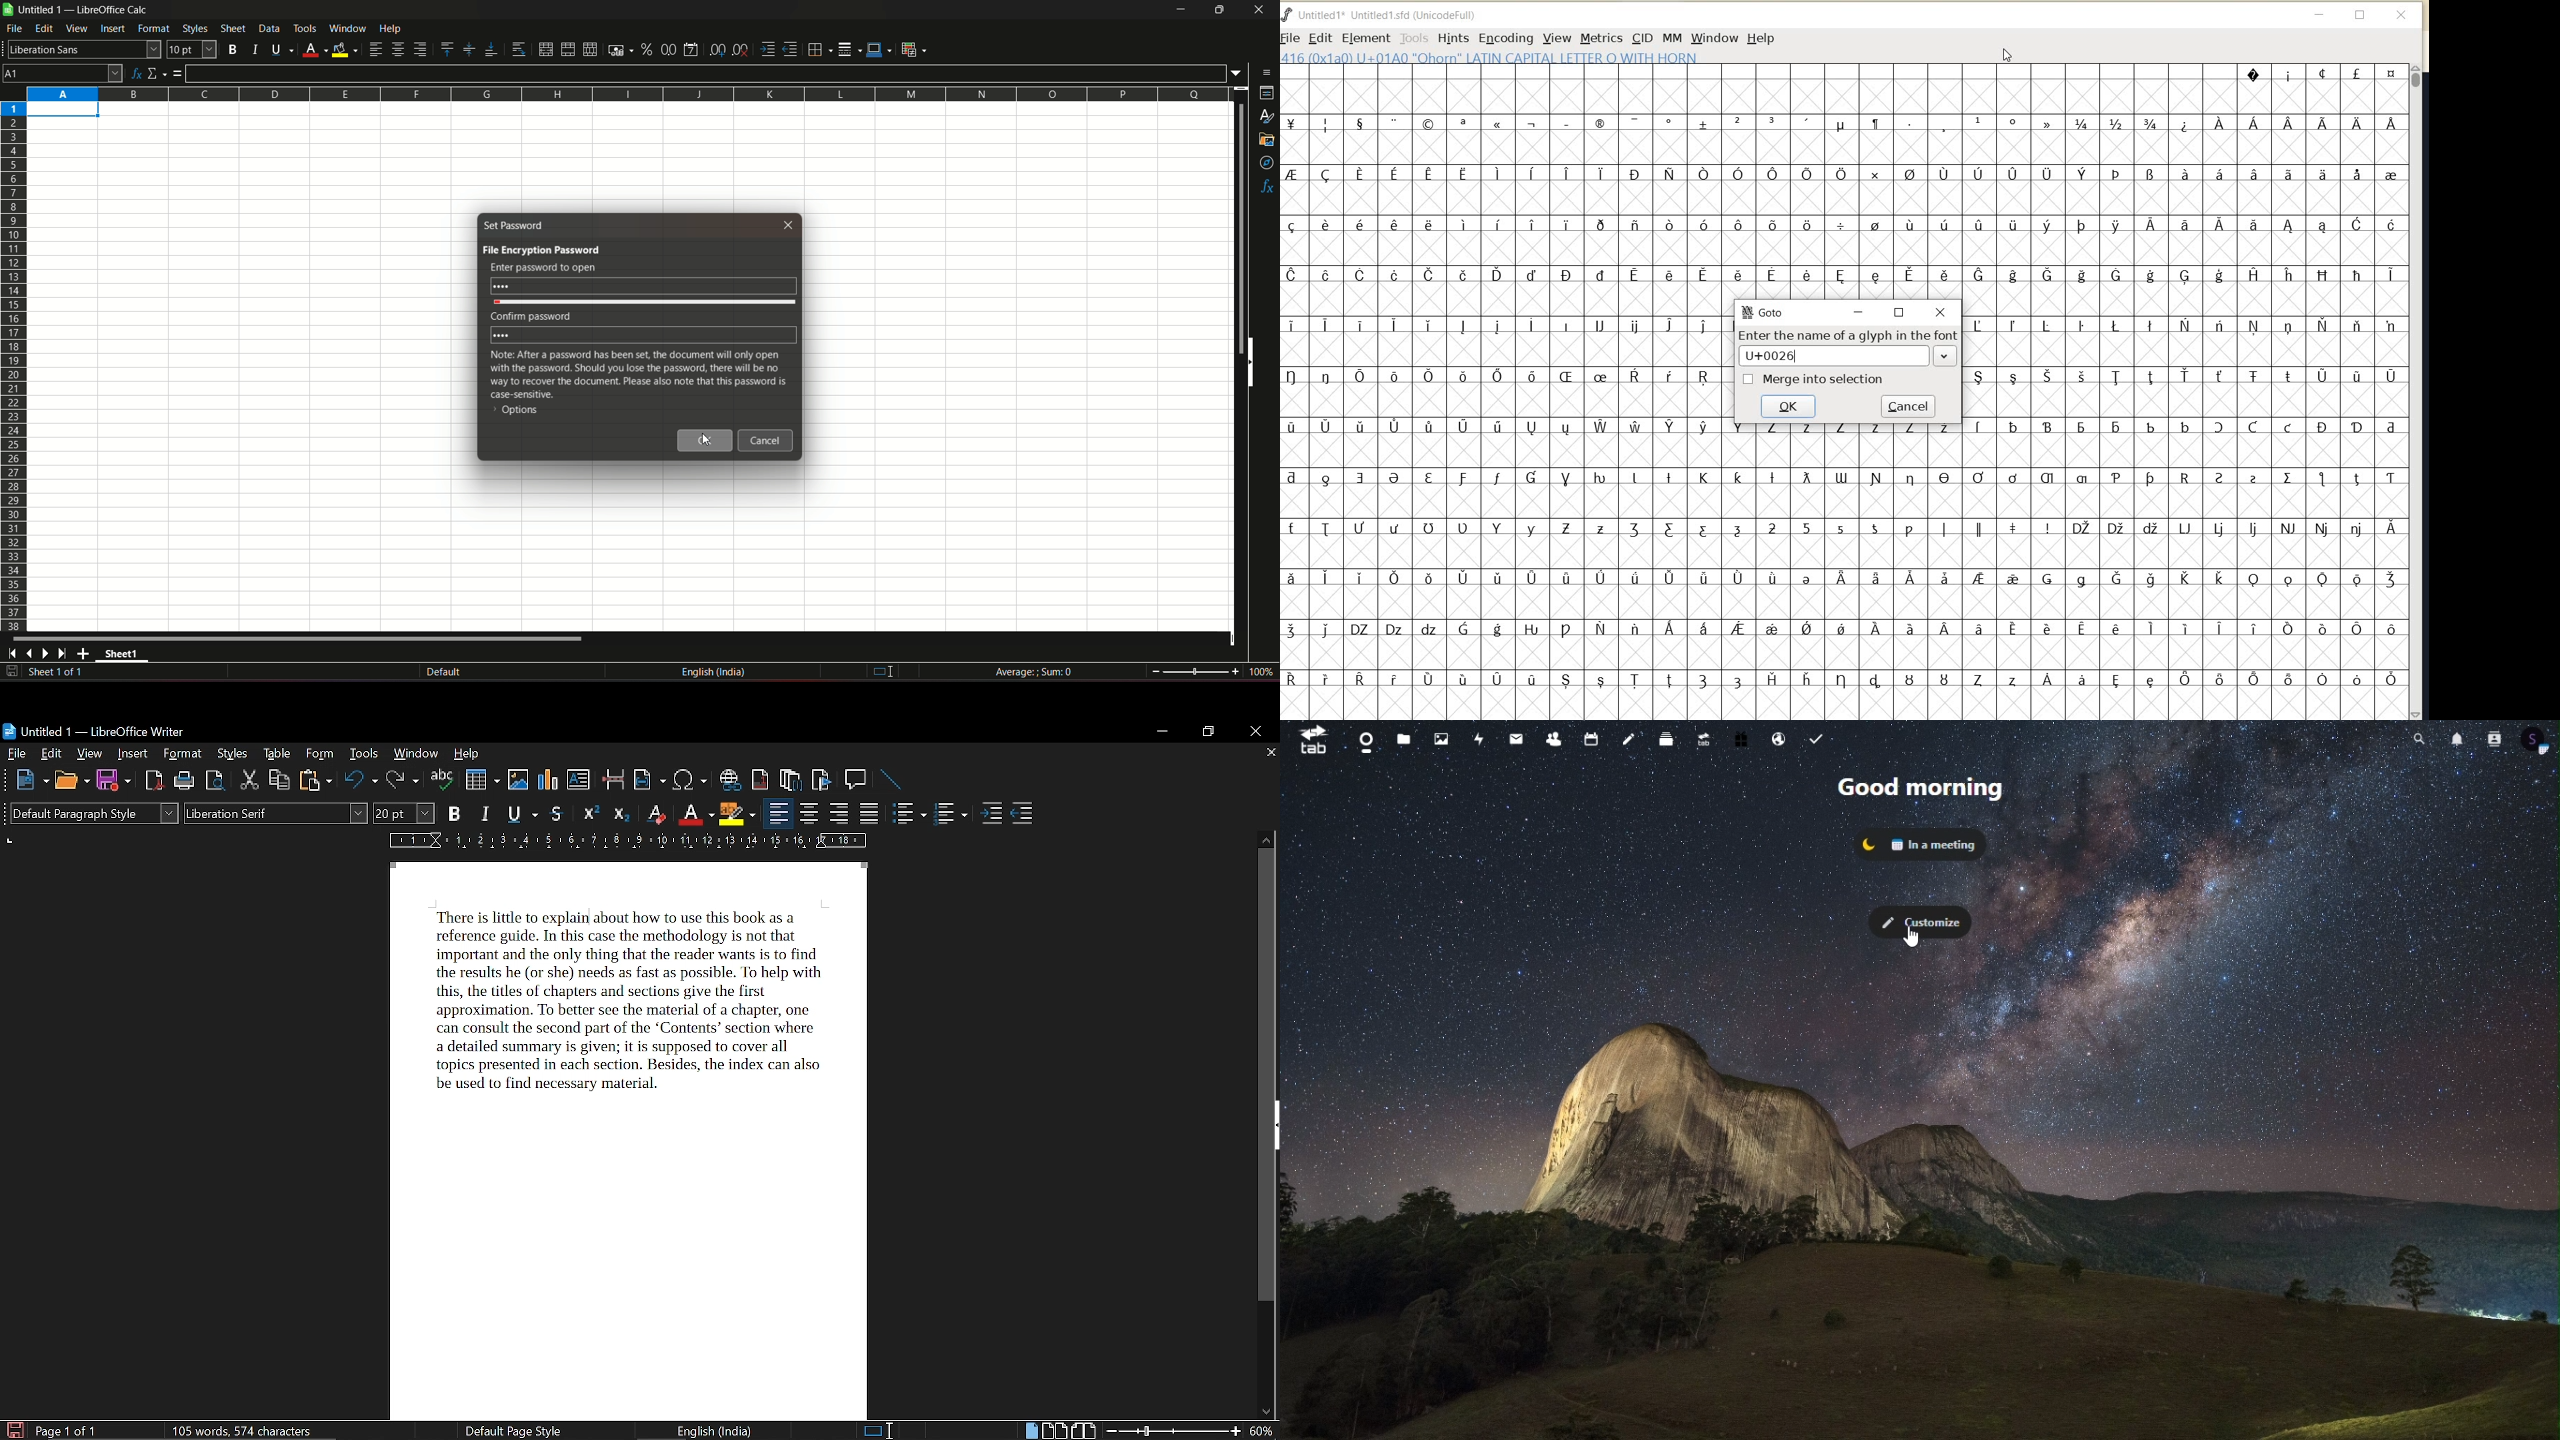 This screenshot has height=1456, width=2576. Describe the element at coordinates (1287, 17) in the screenshot. I see `fontforge logo` at that location.